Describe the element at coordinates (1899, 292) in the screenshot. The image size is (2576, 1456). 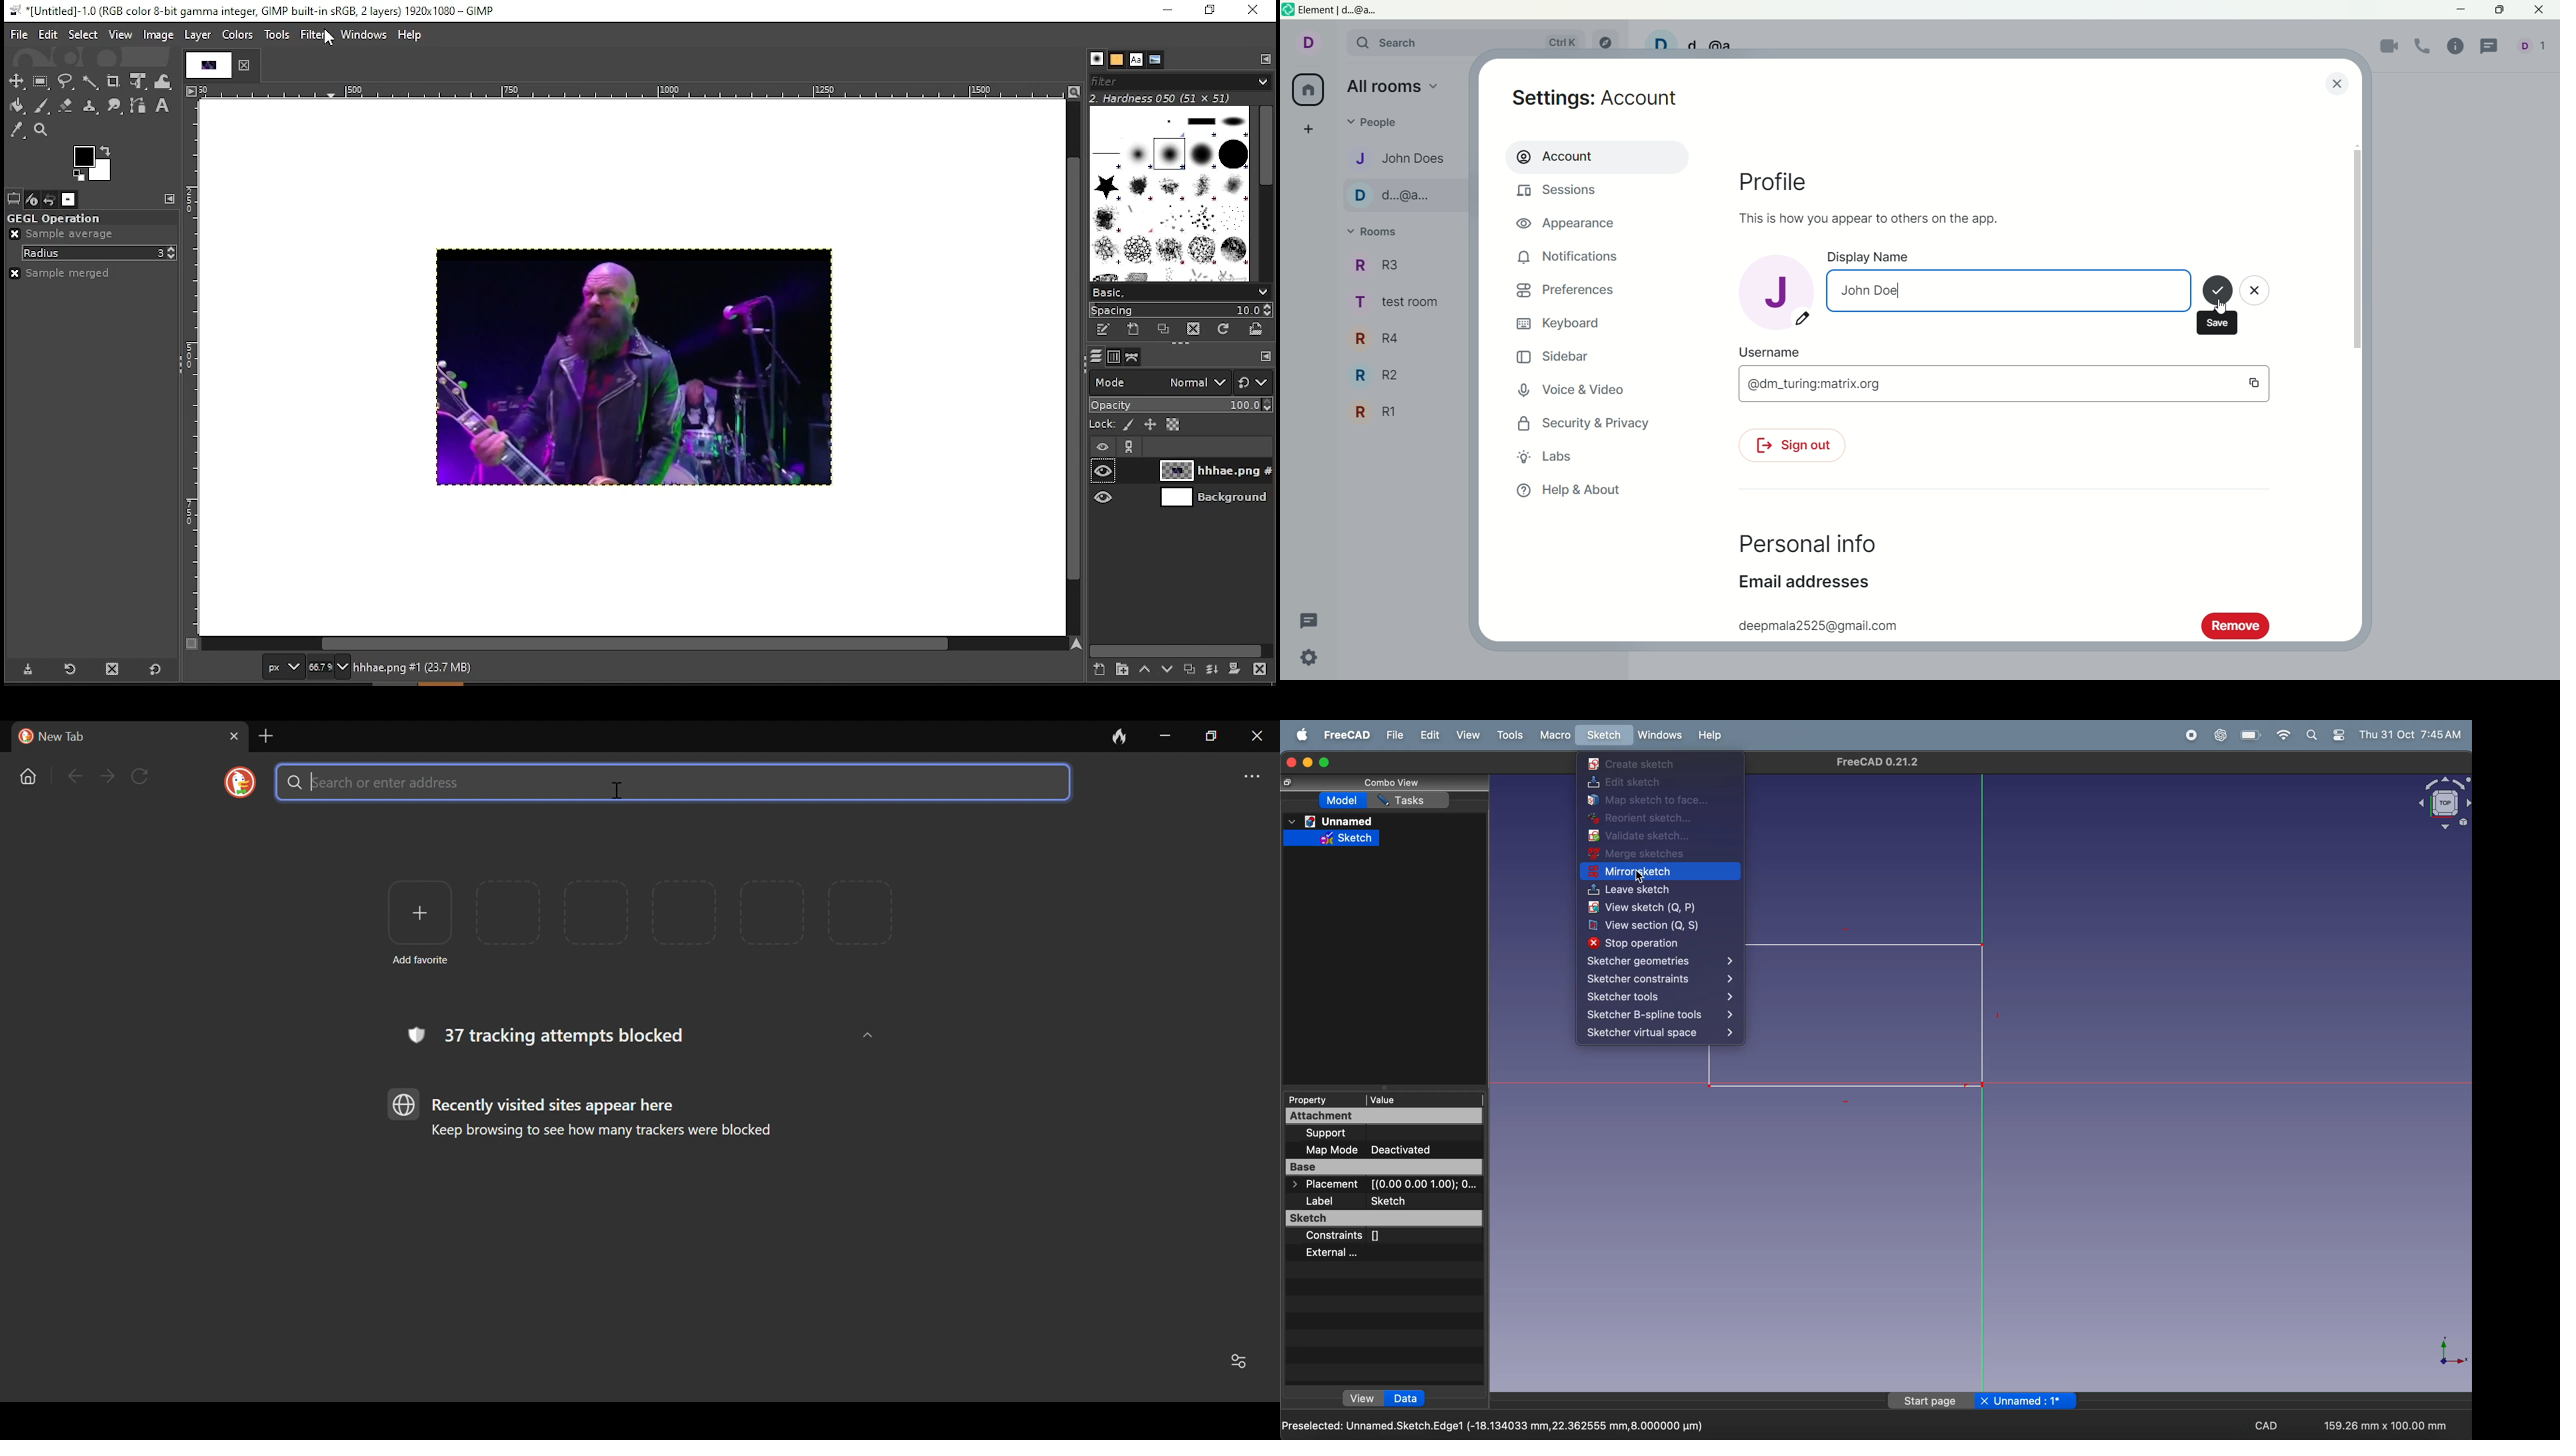
I see `cursor` at that location.